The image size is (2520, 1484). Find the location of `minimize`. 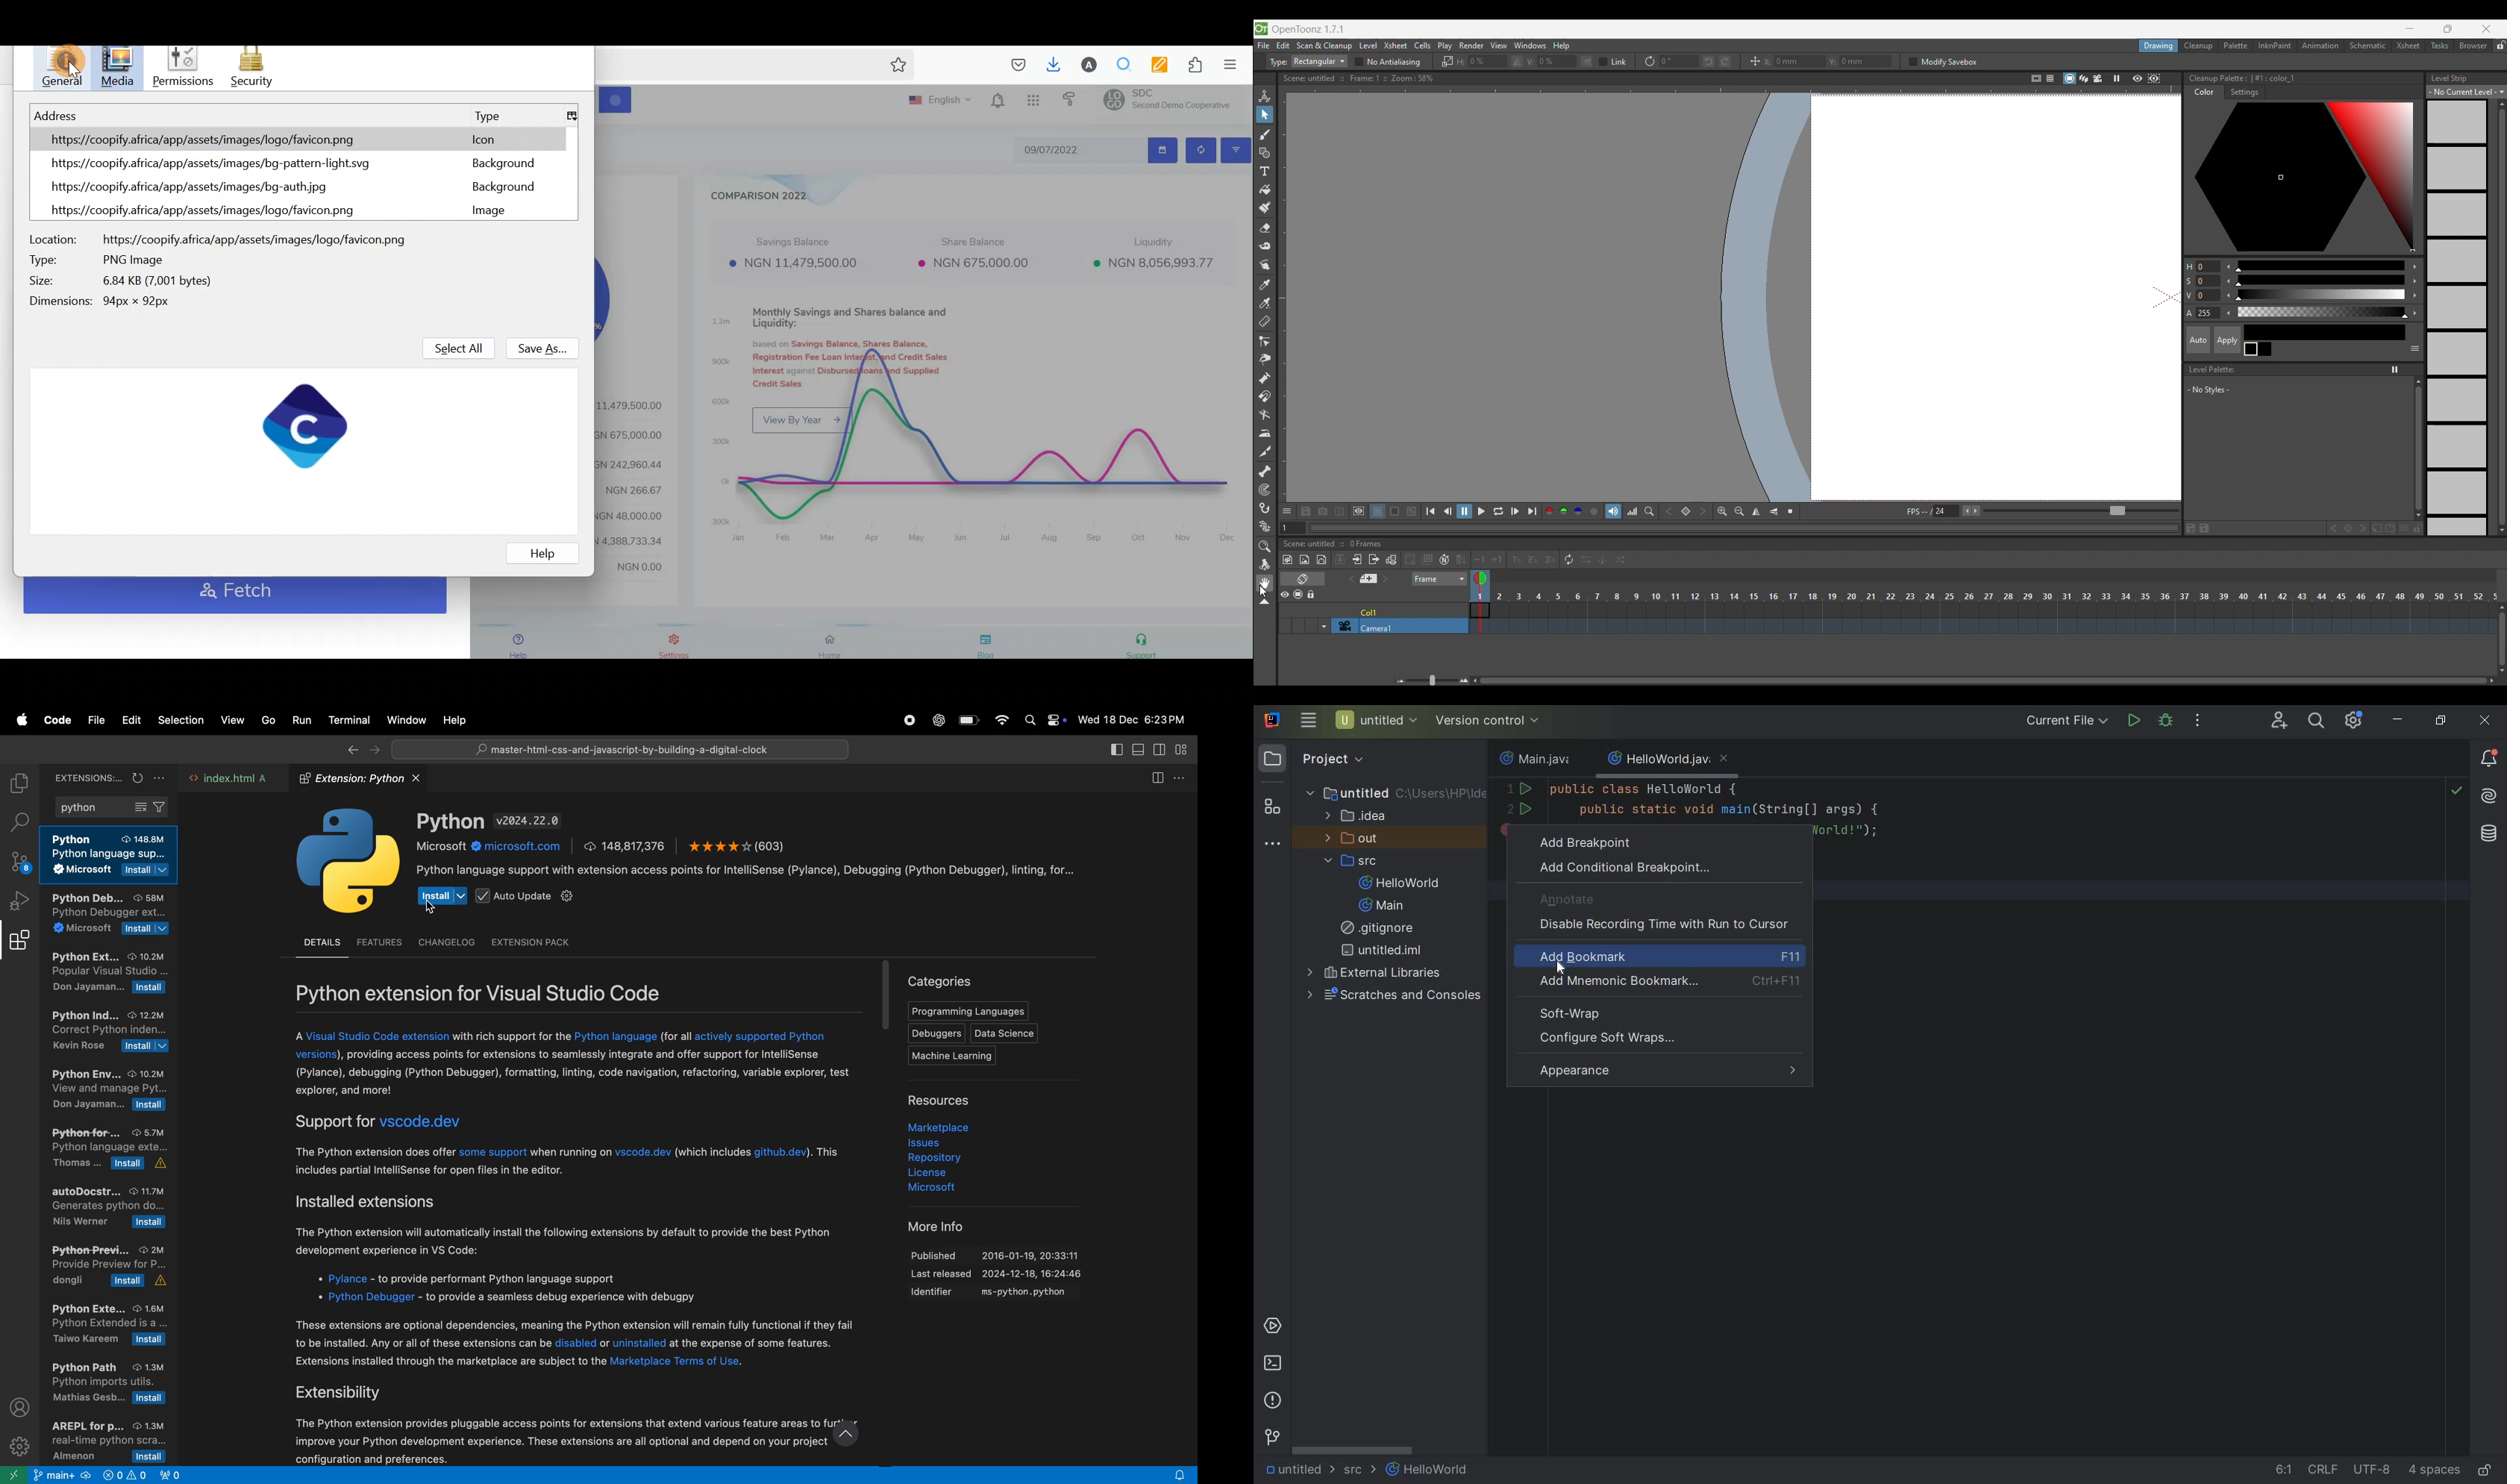

minimize is located at coordinates (2398, 720).